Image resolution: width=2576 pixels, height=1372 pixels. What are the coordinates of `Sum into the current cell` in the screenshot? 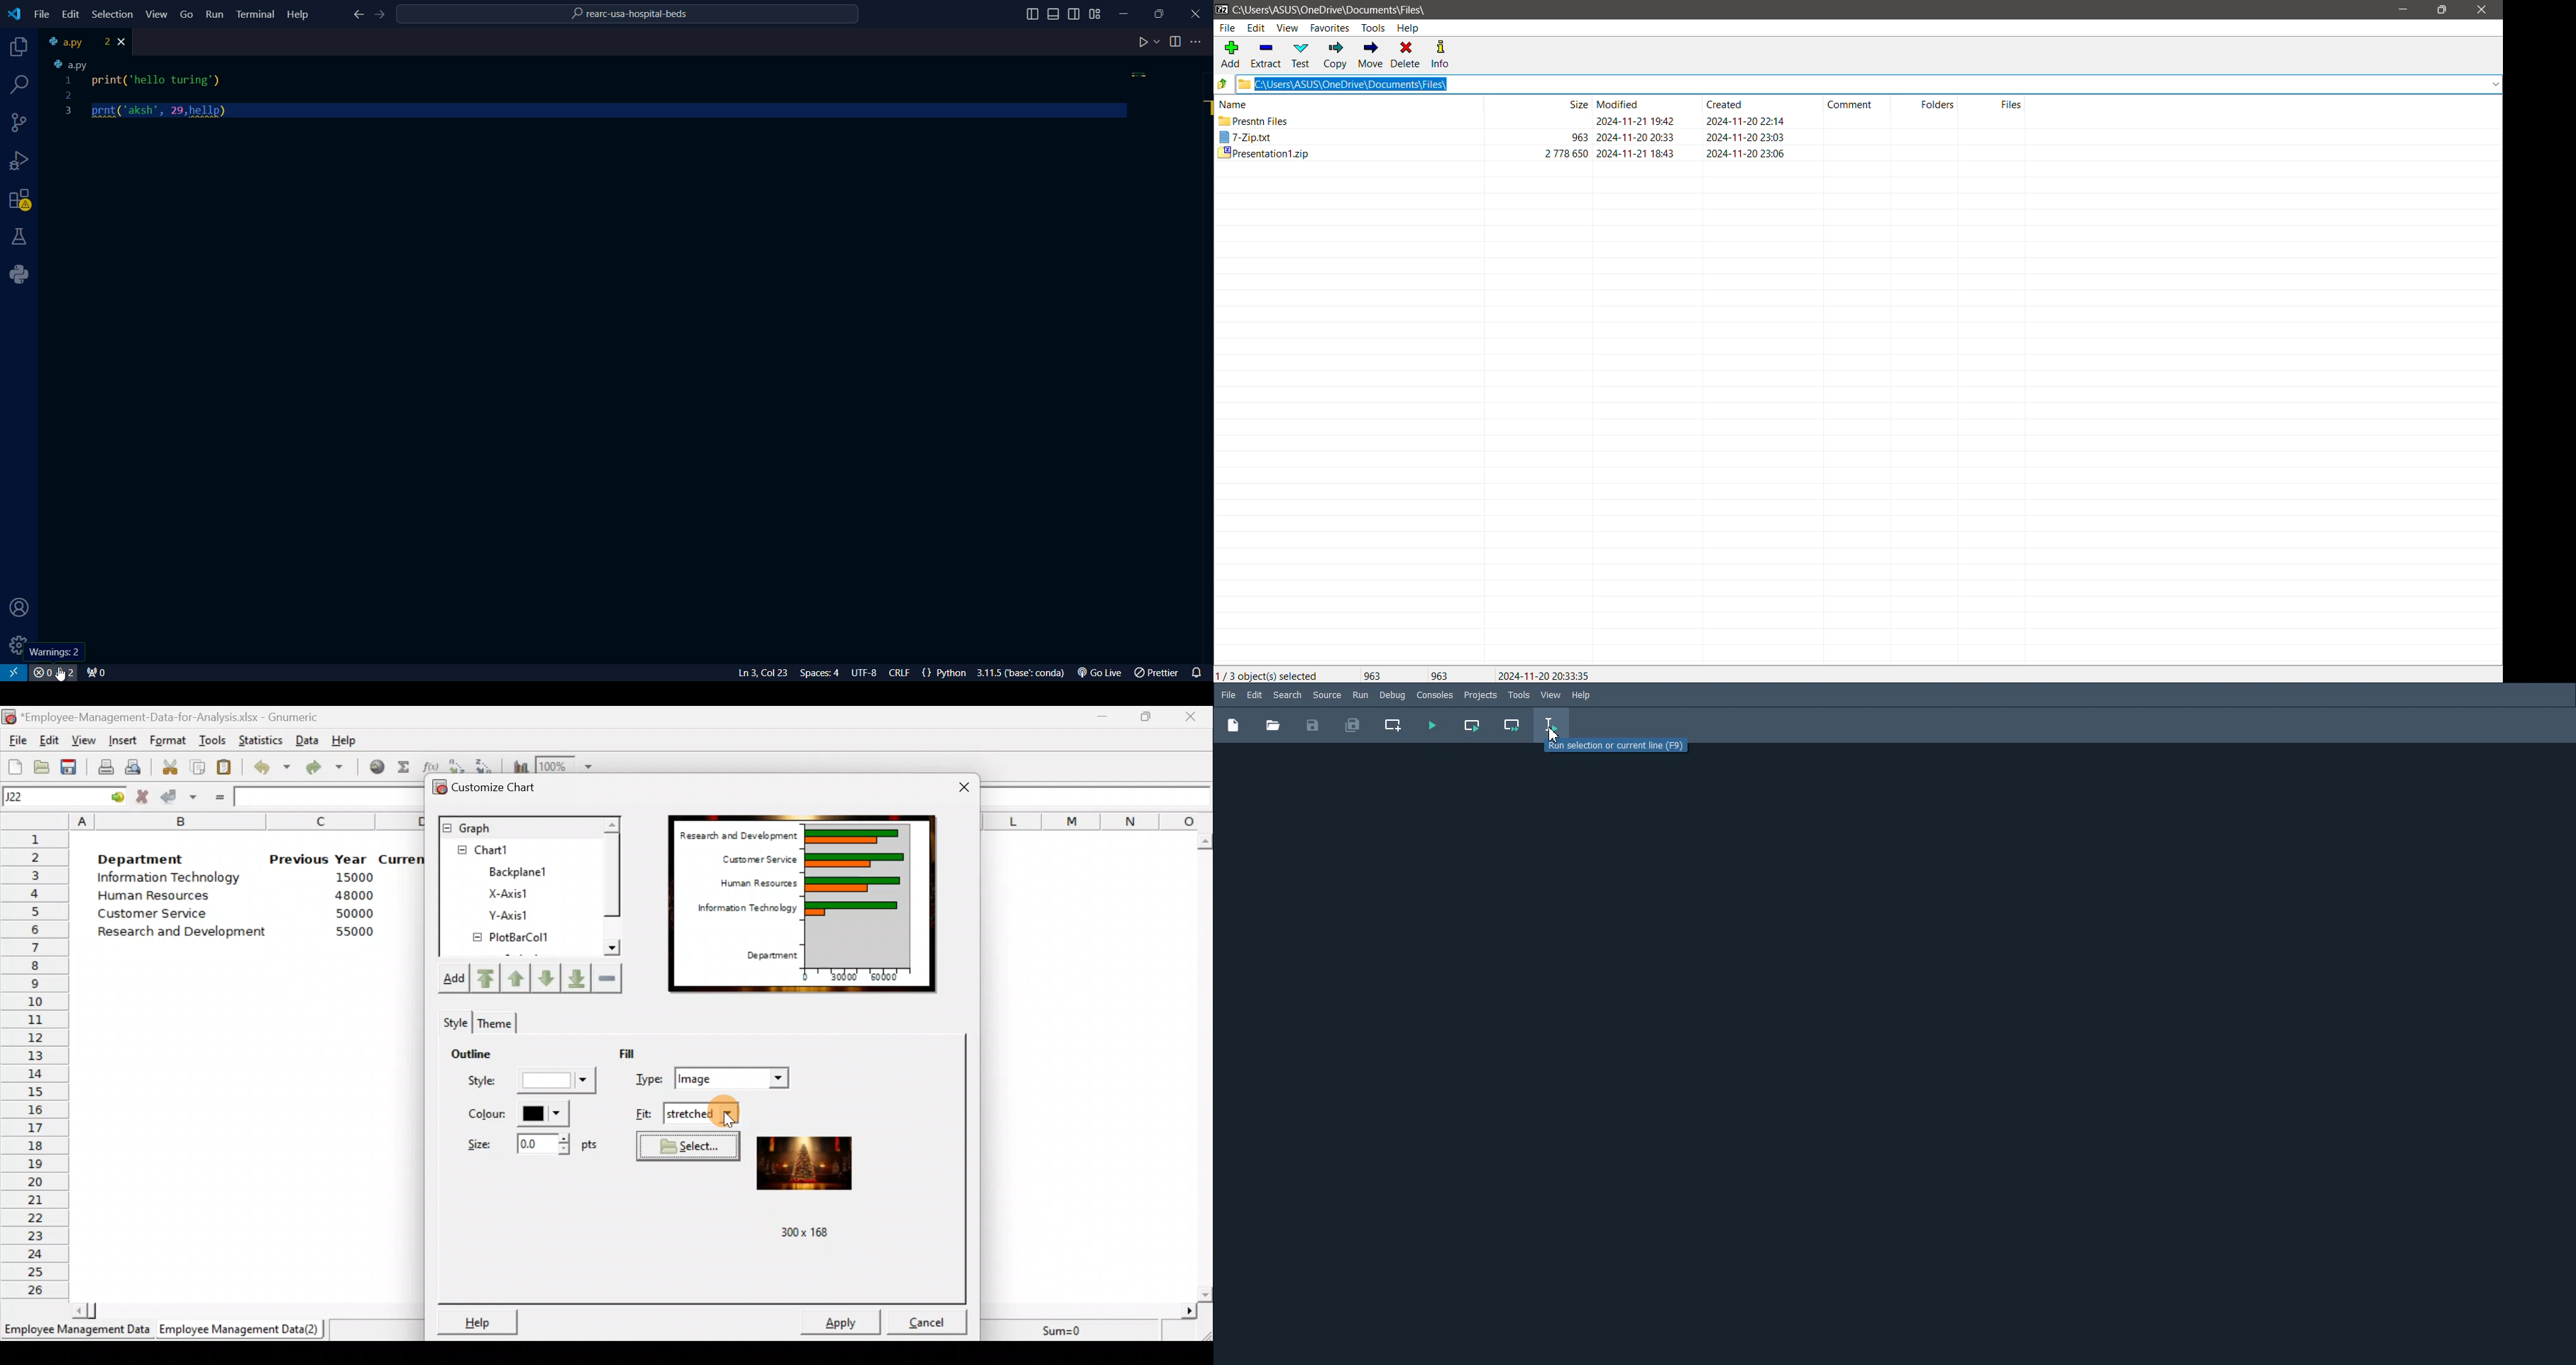 It's located at (405, 770).